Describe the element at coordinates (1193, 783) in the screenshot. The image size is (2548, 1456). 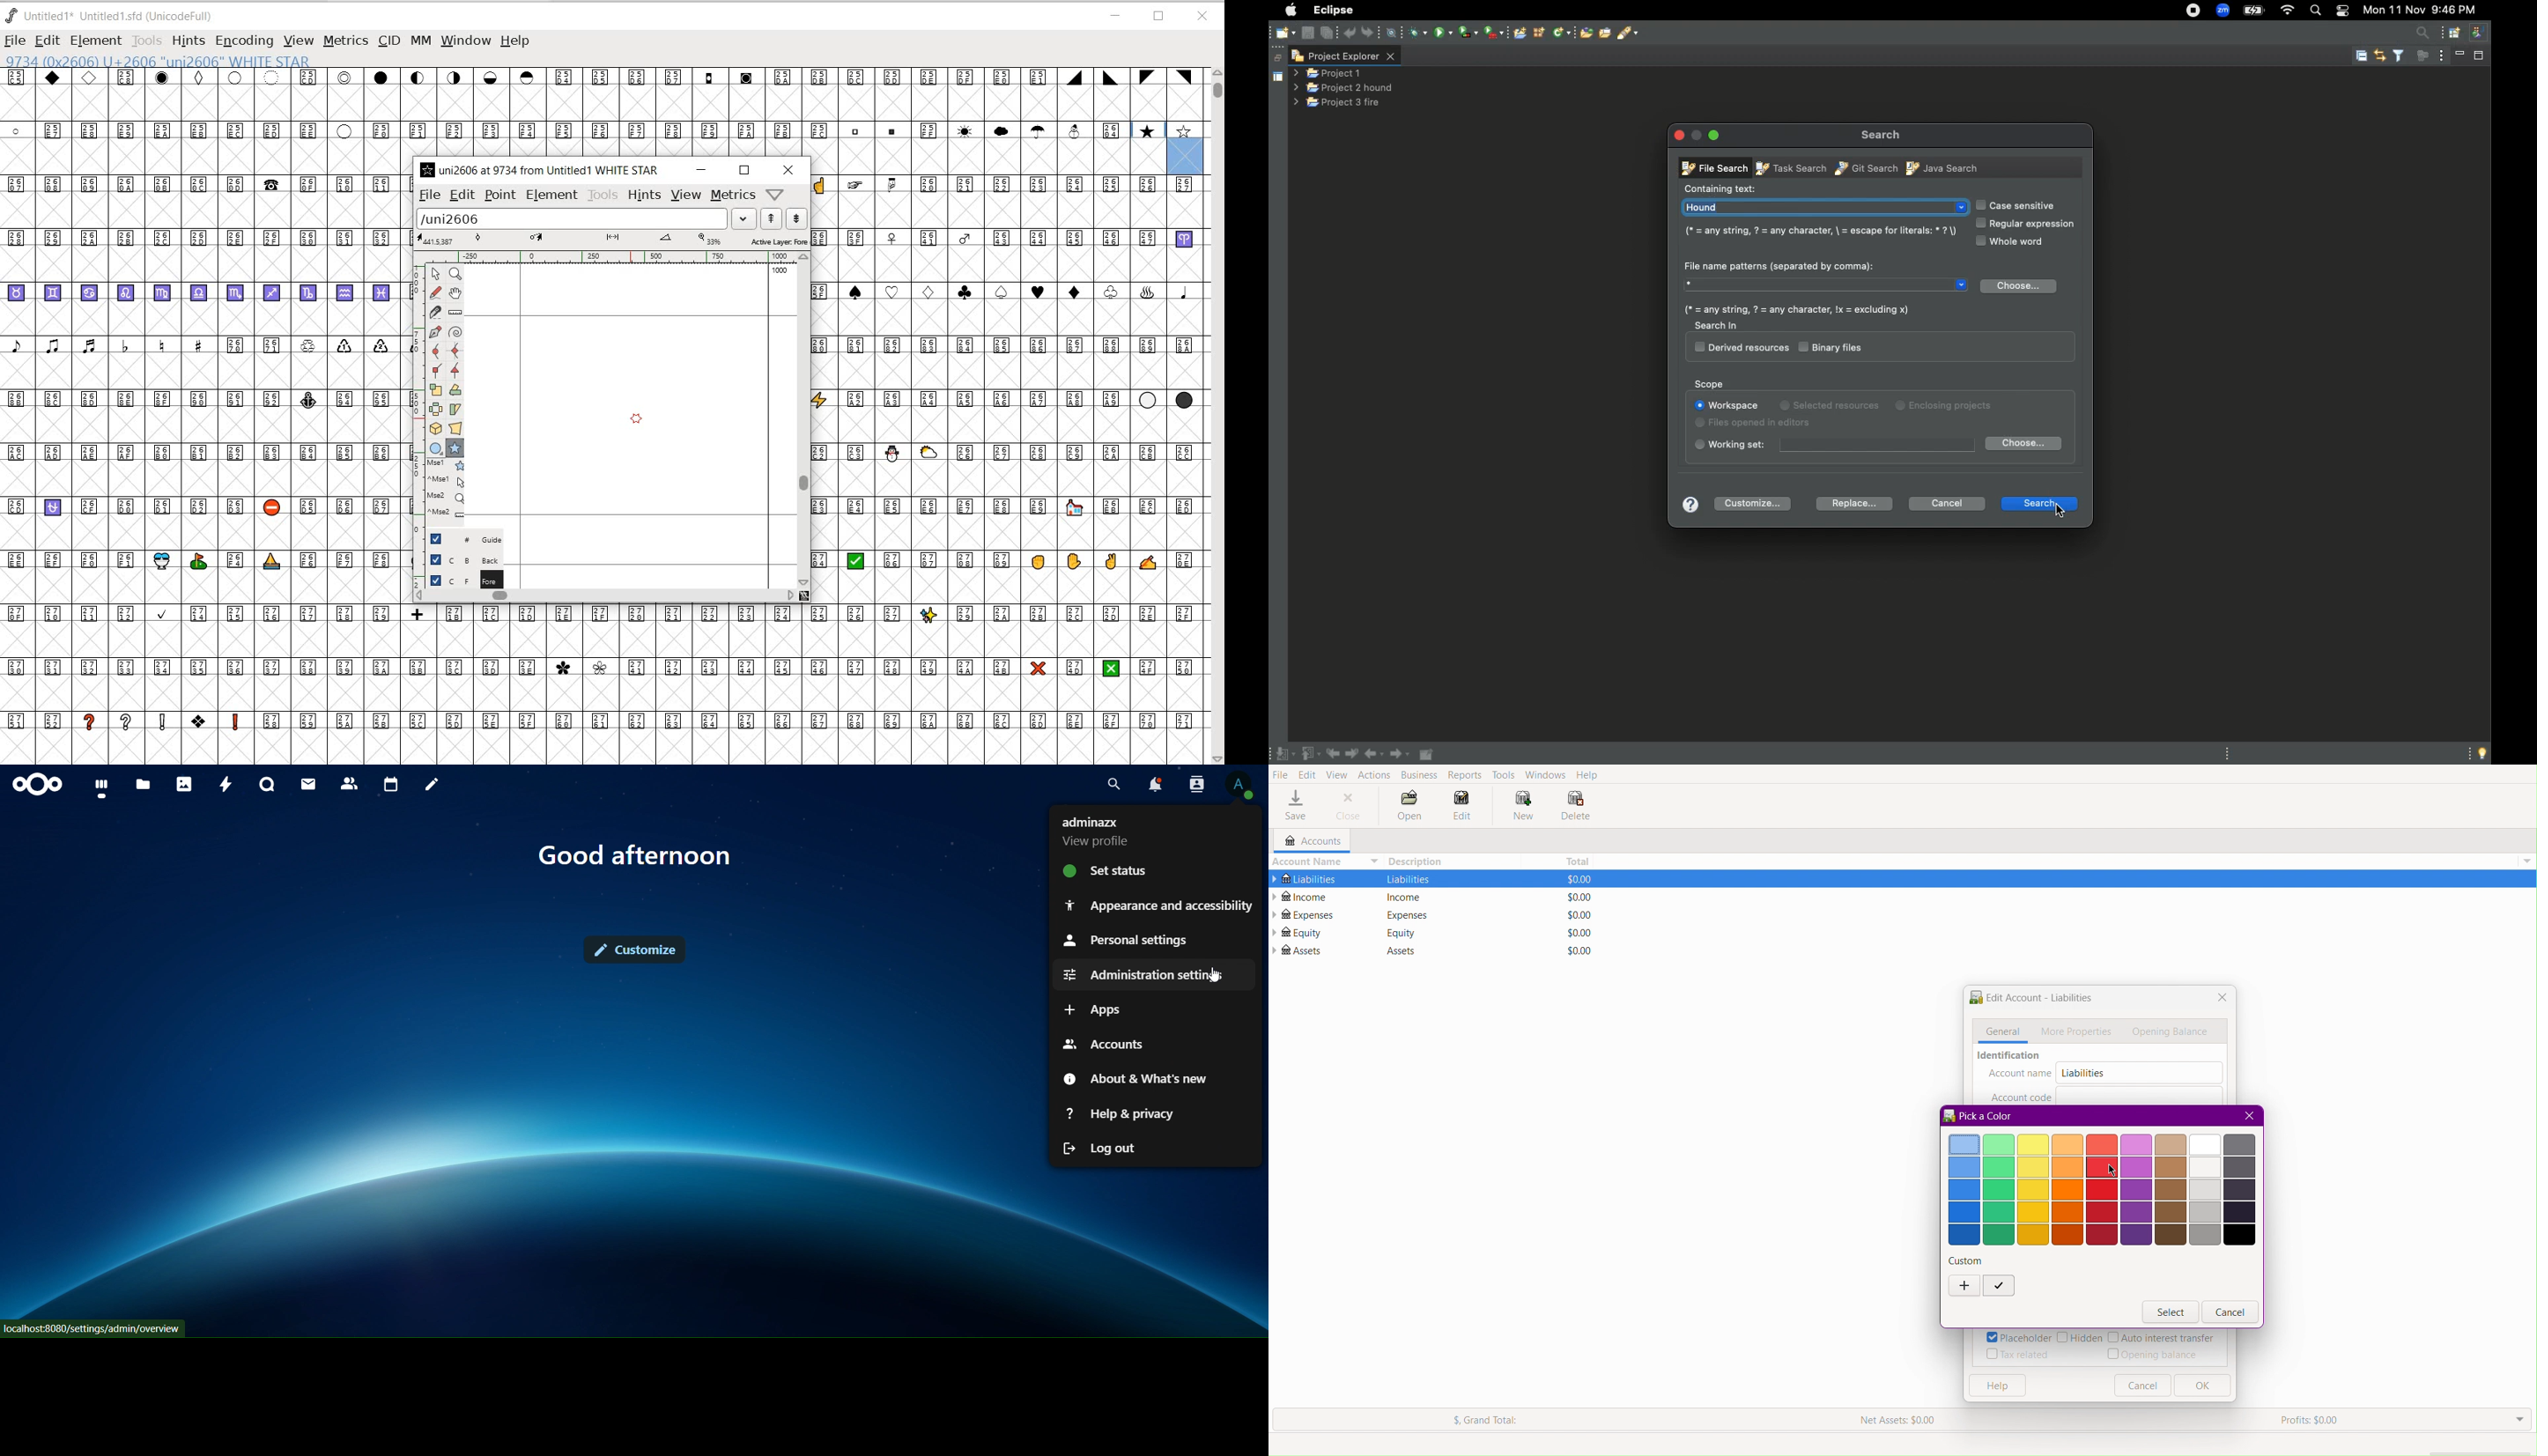
I see `search contacts` at that location.